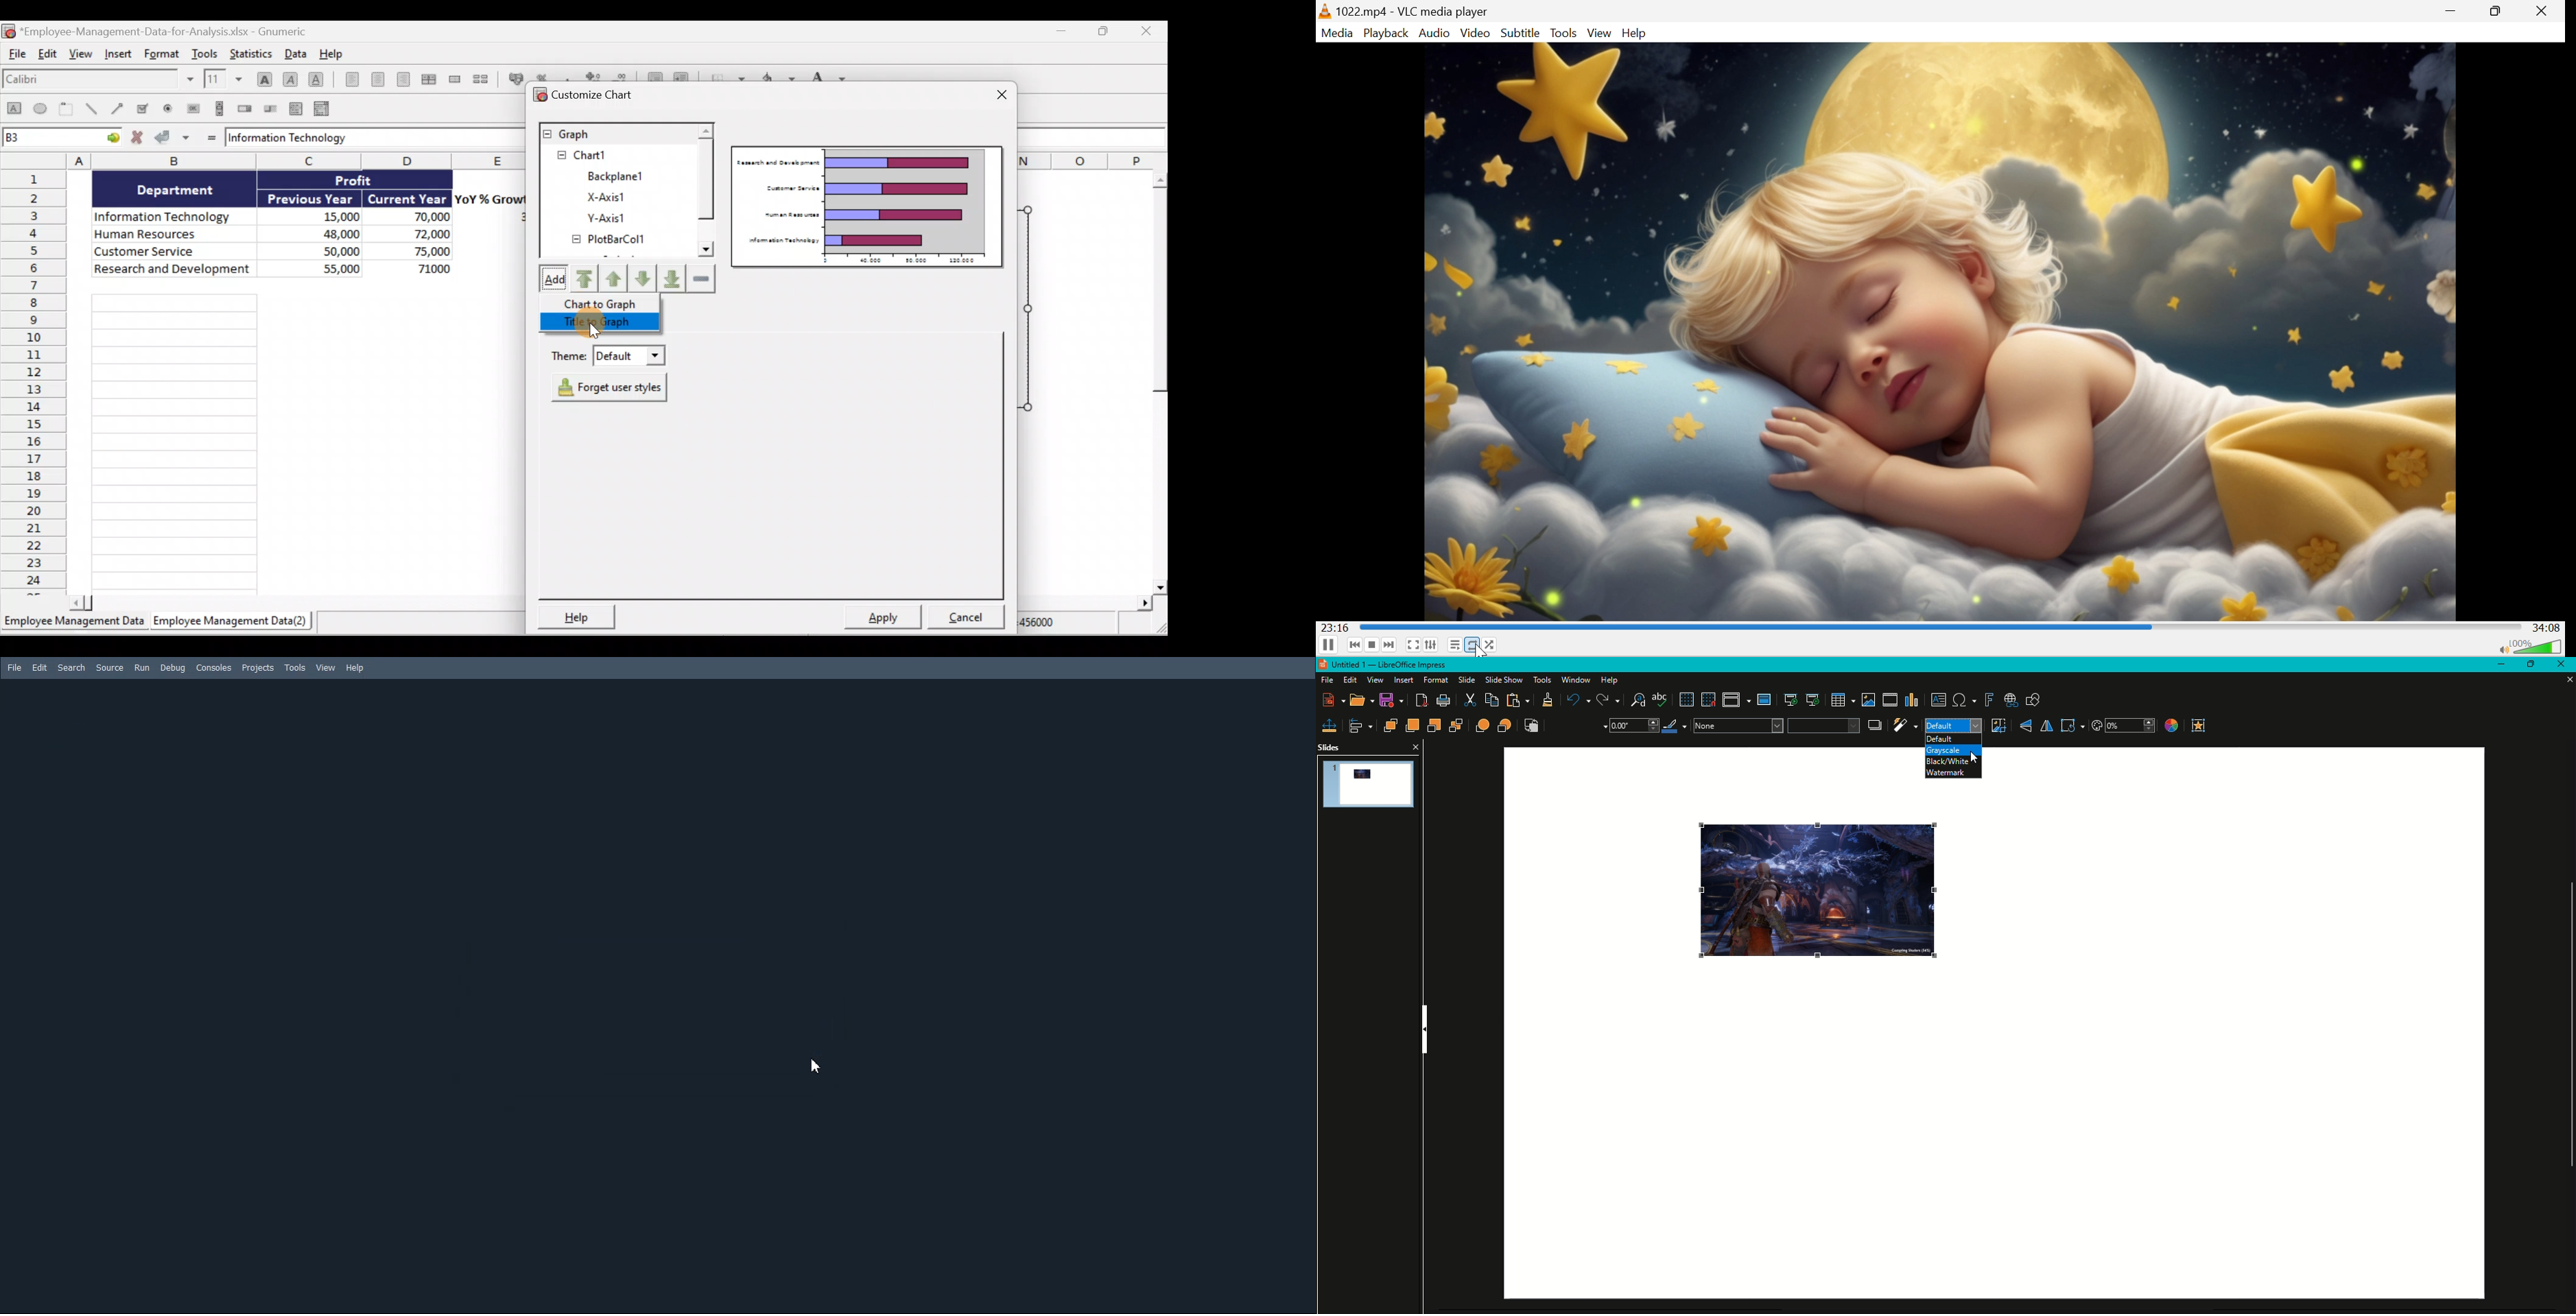  What do you see at coordinates (550, 279) in the screenshot?
I see `Add` at bounding box center [550, 279].